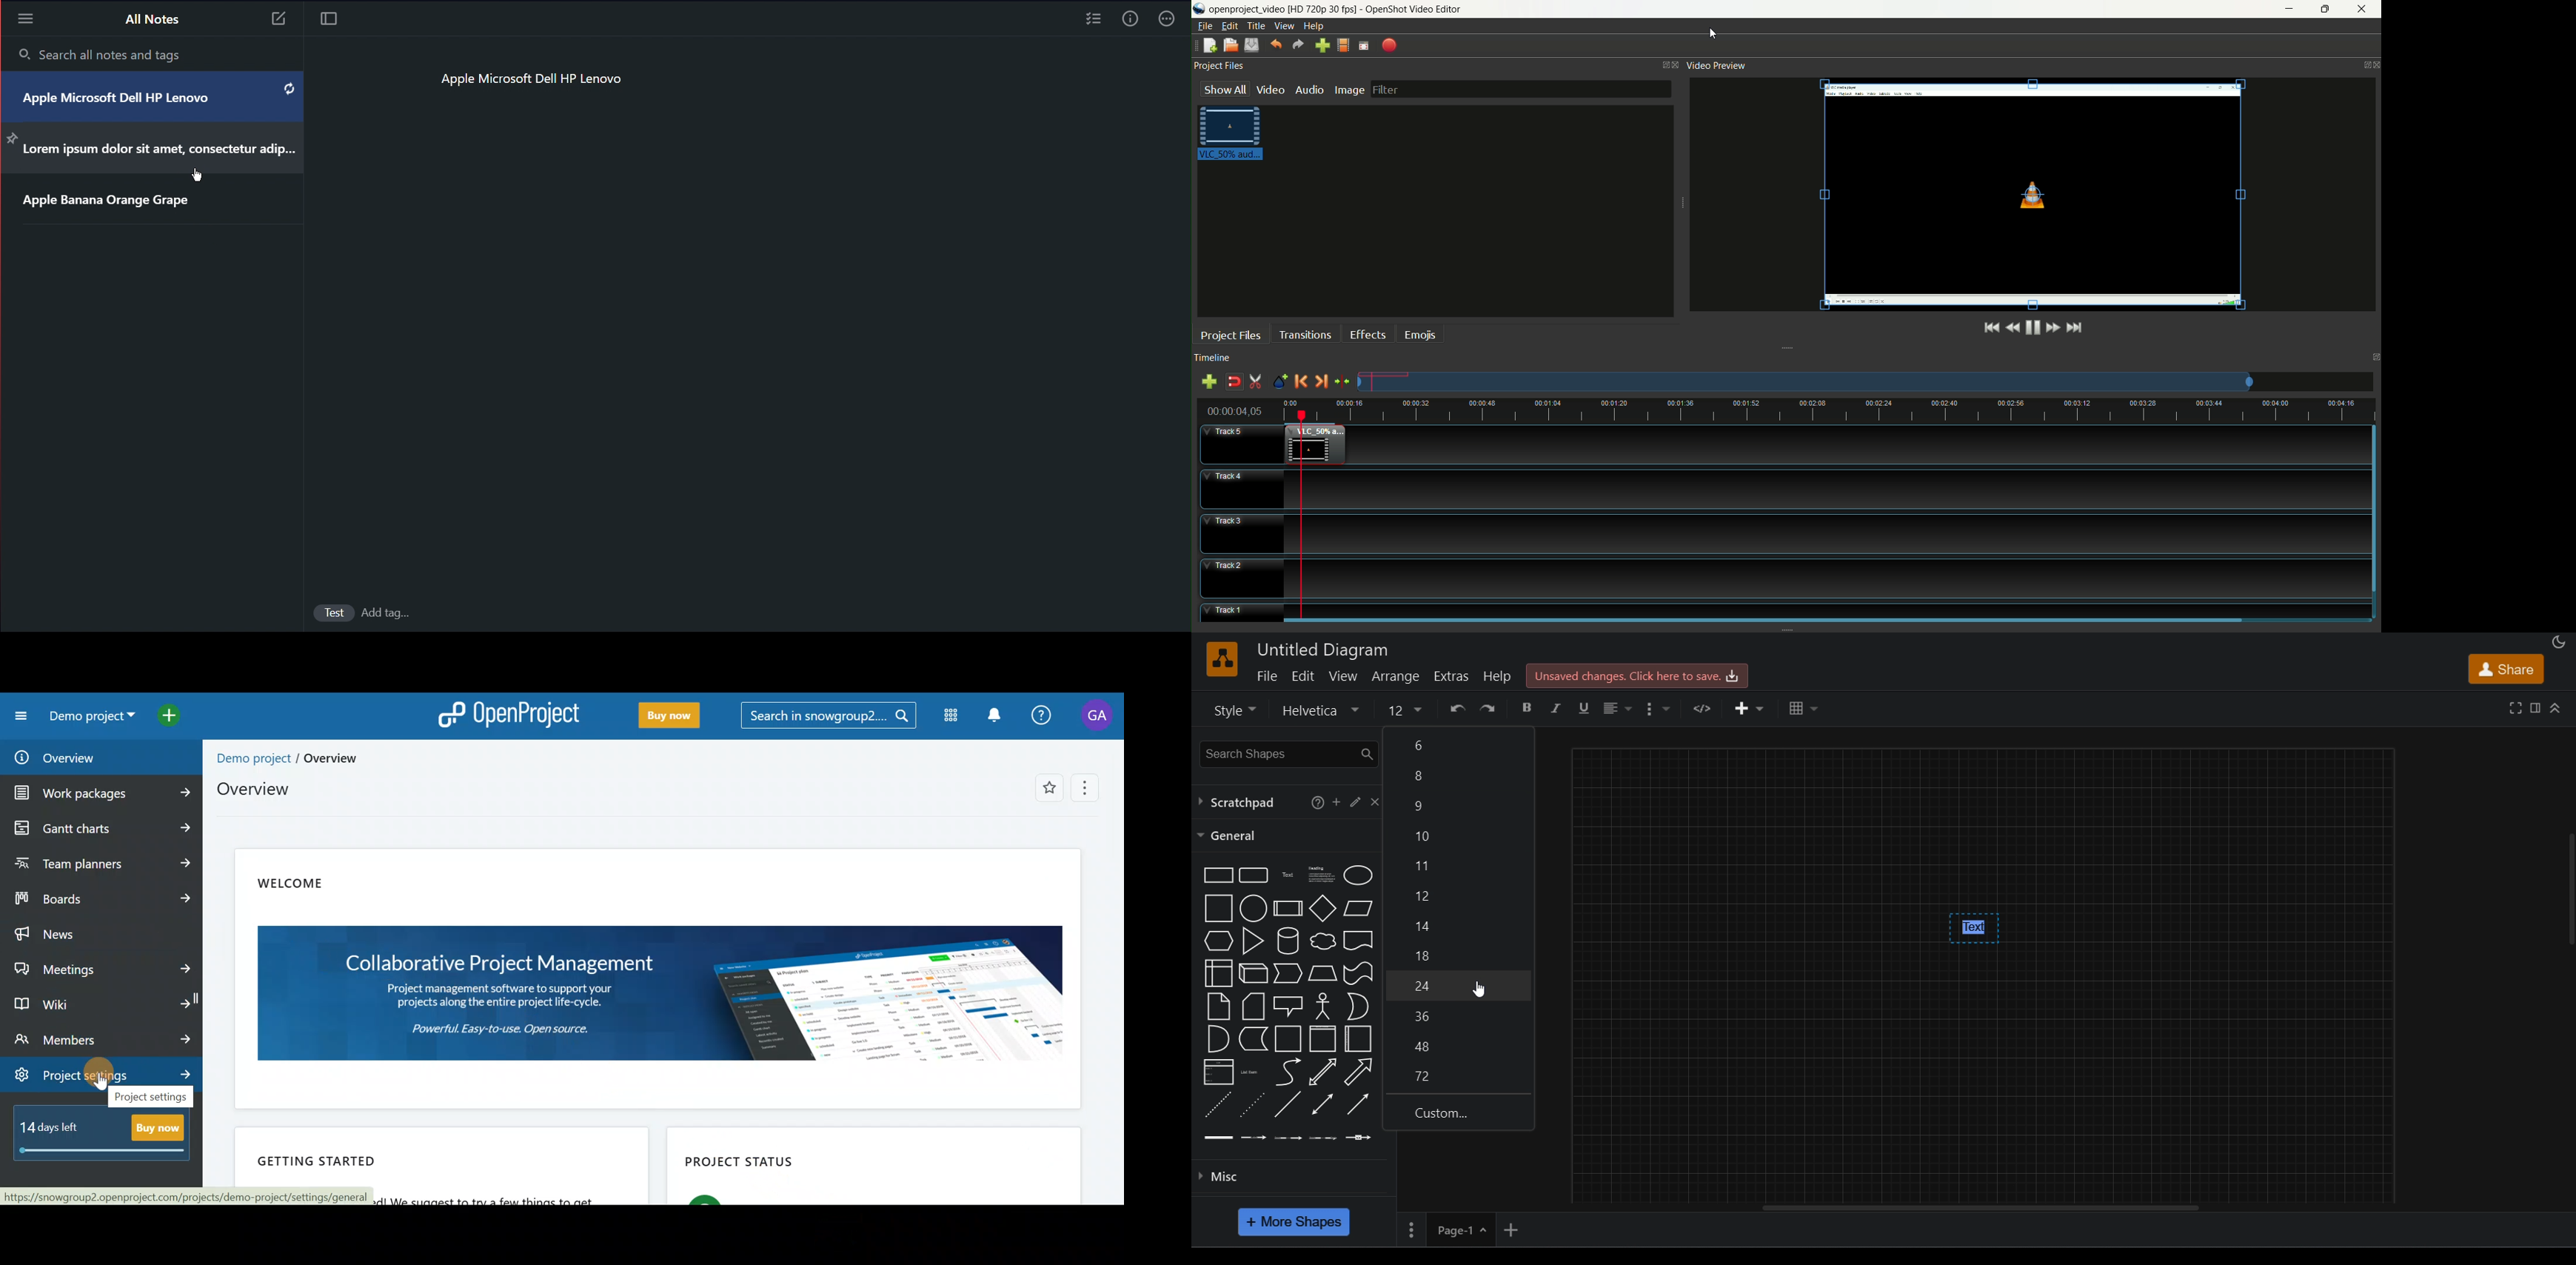 This screenshot has height=1288, width=2576. What do you see at coordinates (2571, 889) in the screenshot?
I see `Vertical slide bar` at bounding box center [2571, 889].